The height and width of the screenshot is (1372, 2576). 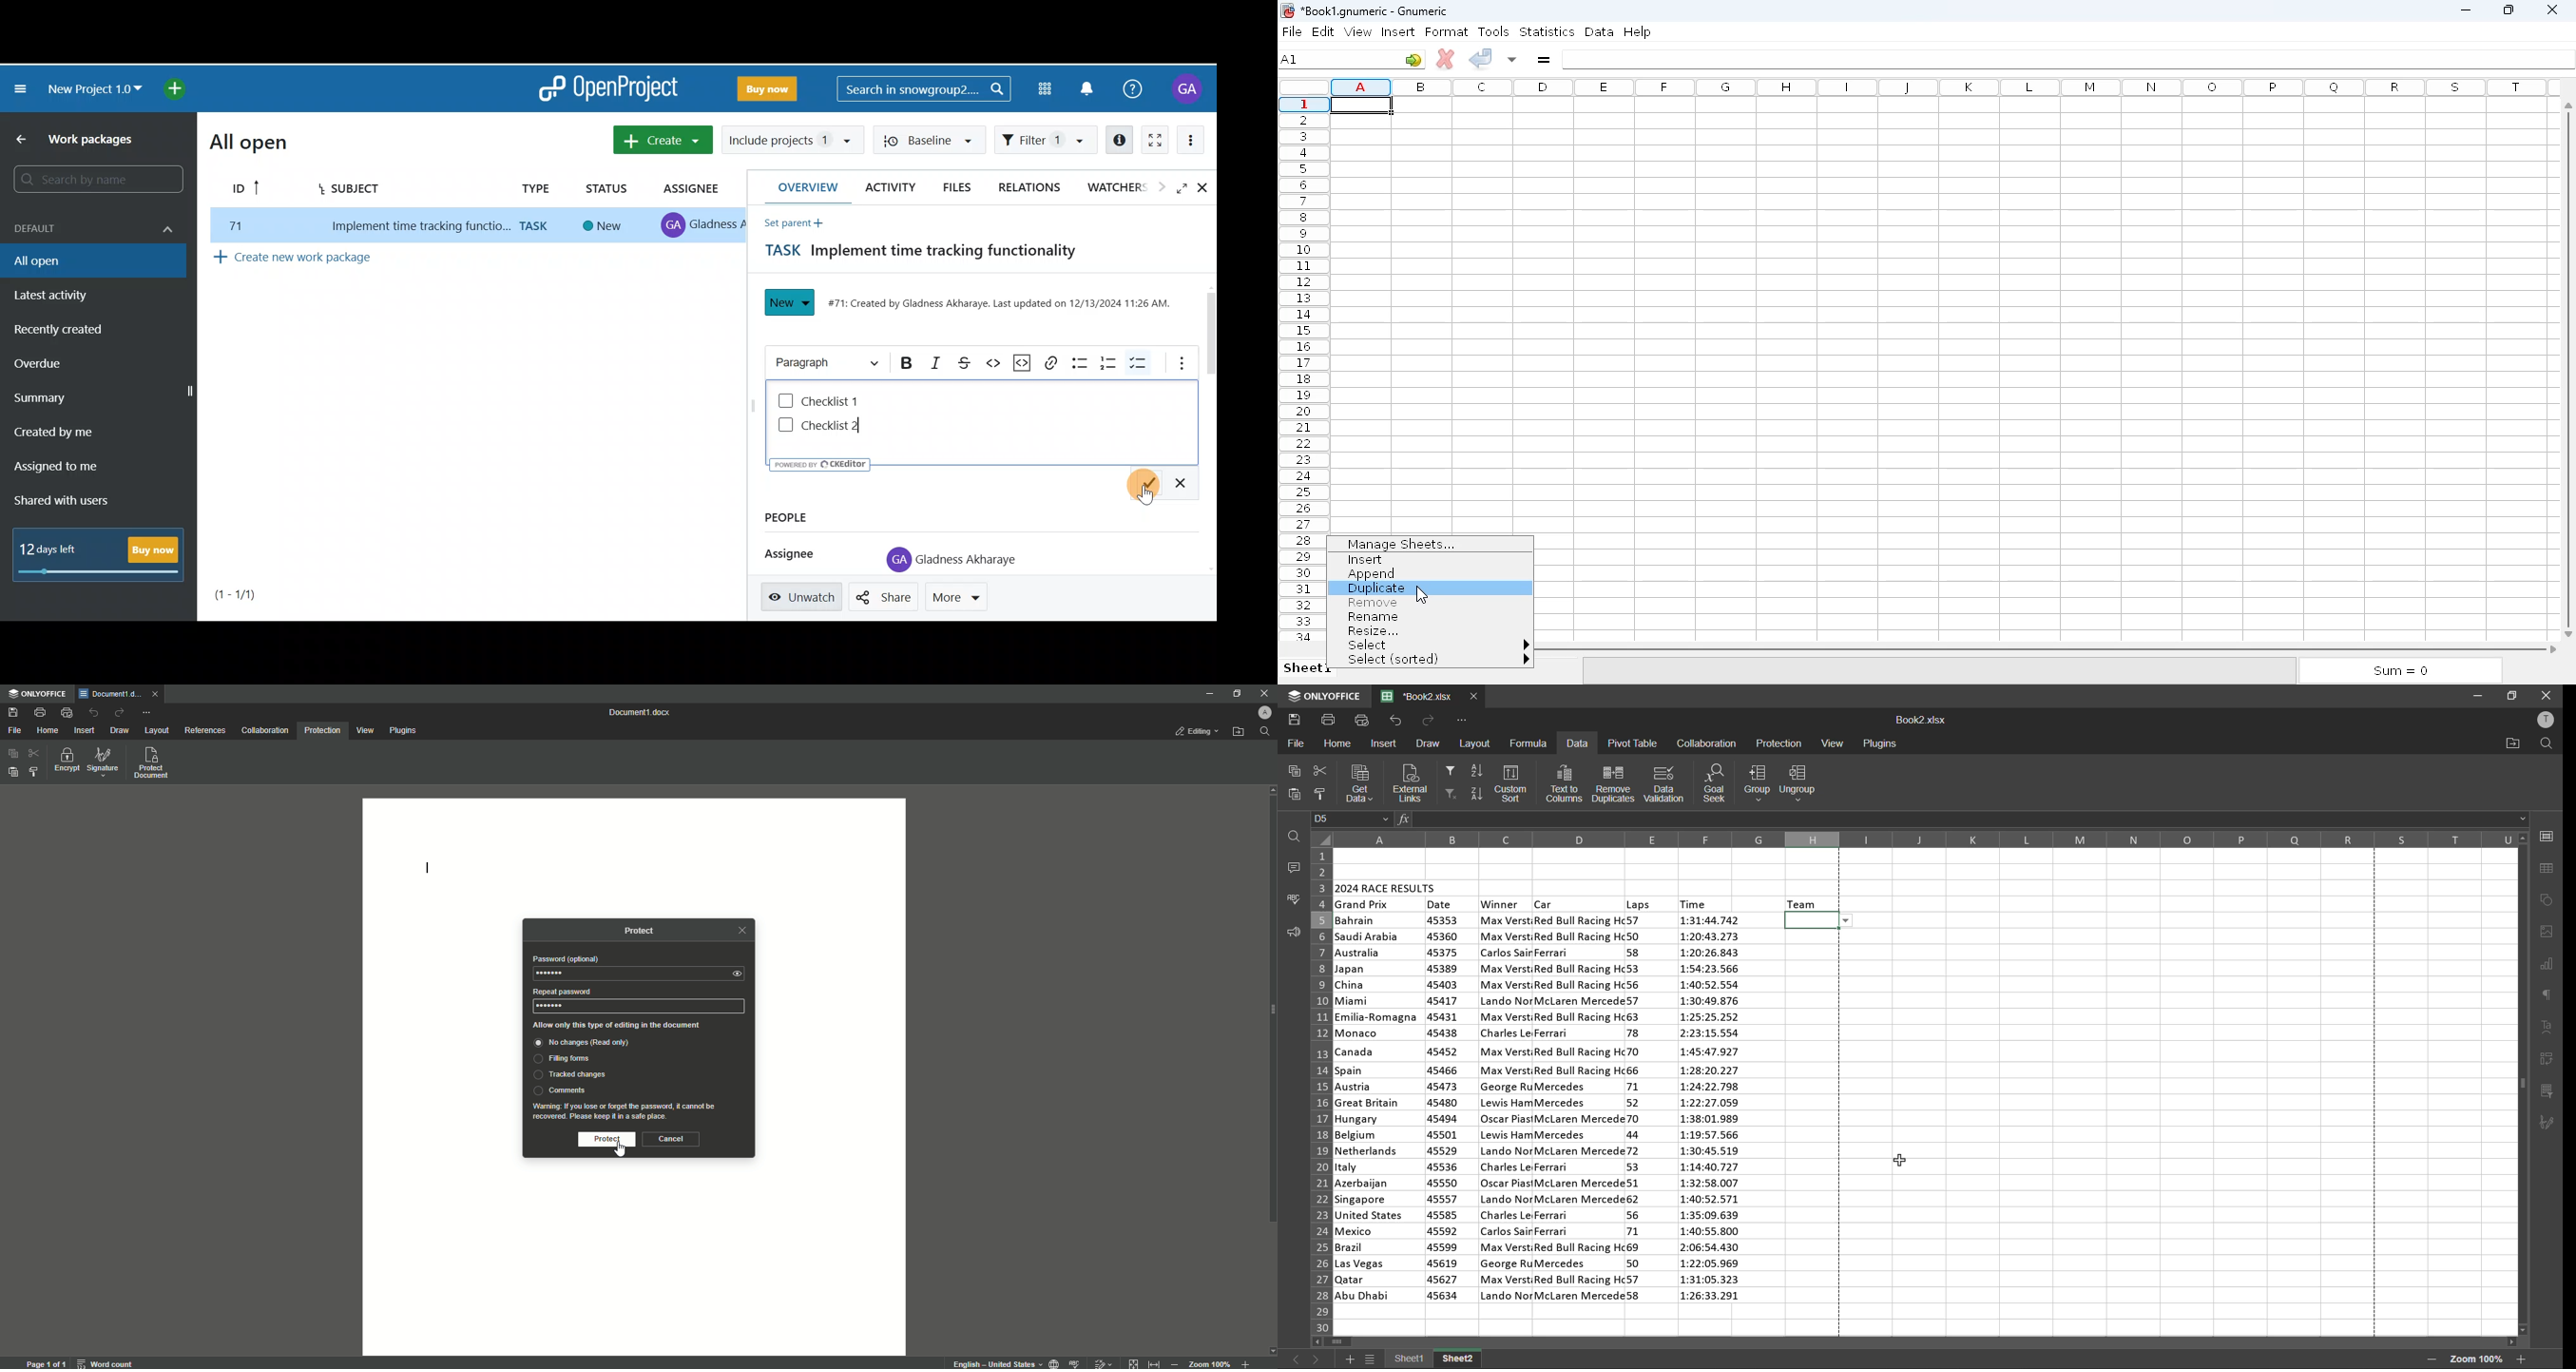 What do you see at coordinates (48, 729) in the screenshot?
I see `Home` at bounding box center [48, 729].